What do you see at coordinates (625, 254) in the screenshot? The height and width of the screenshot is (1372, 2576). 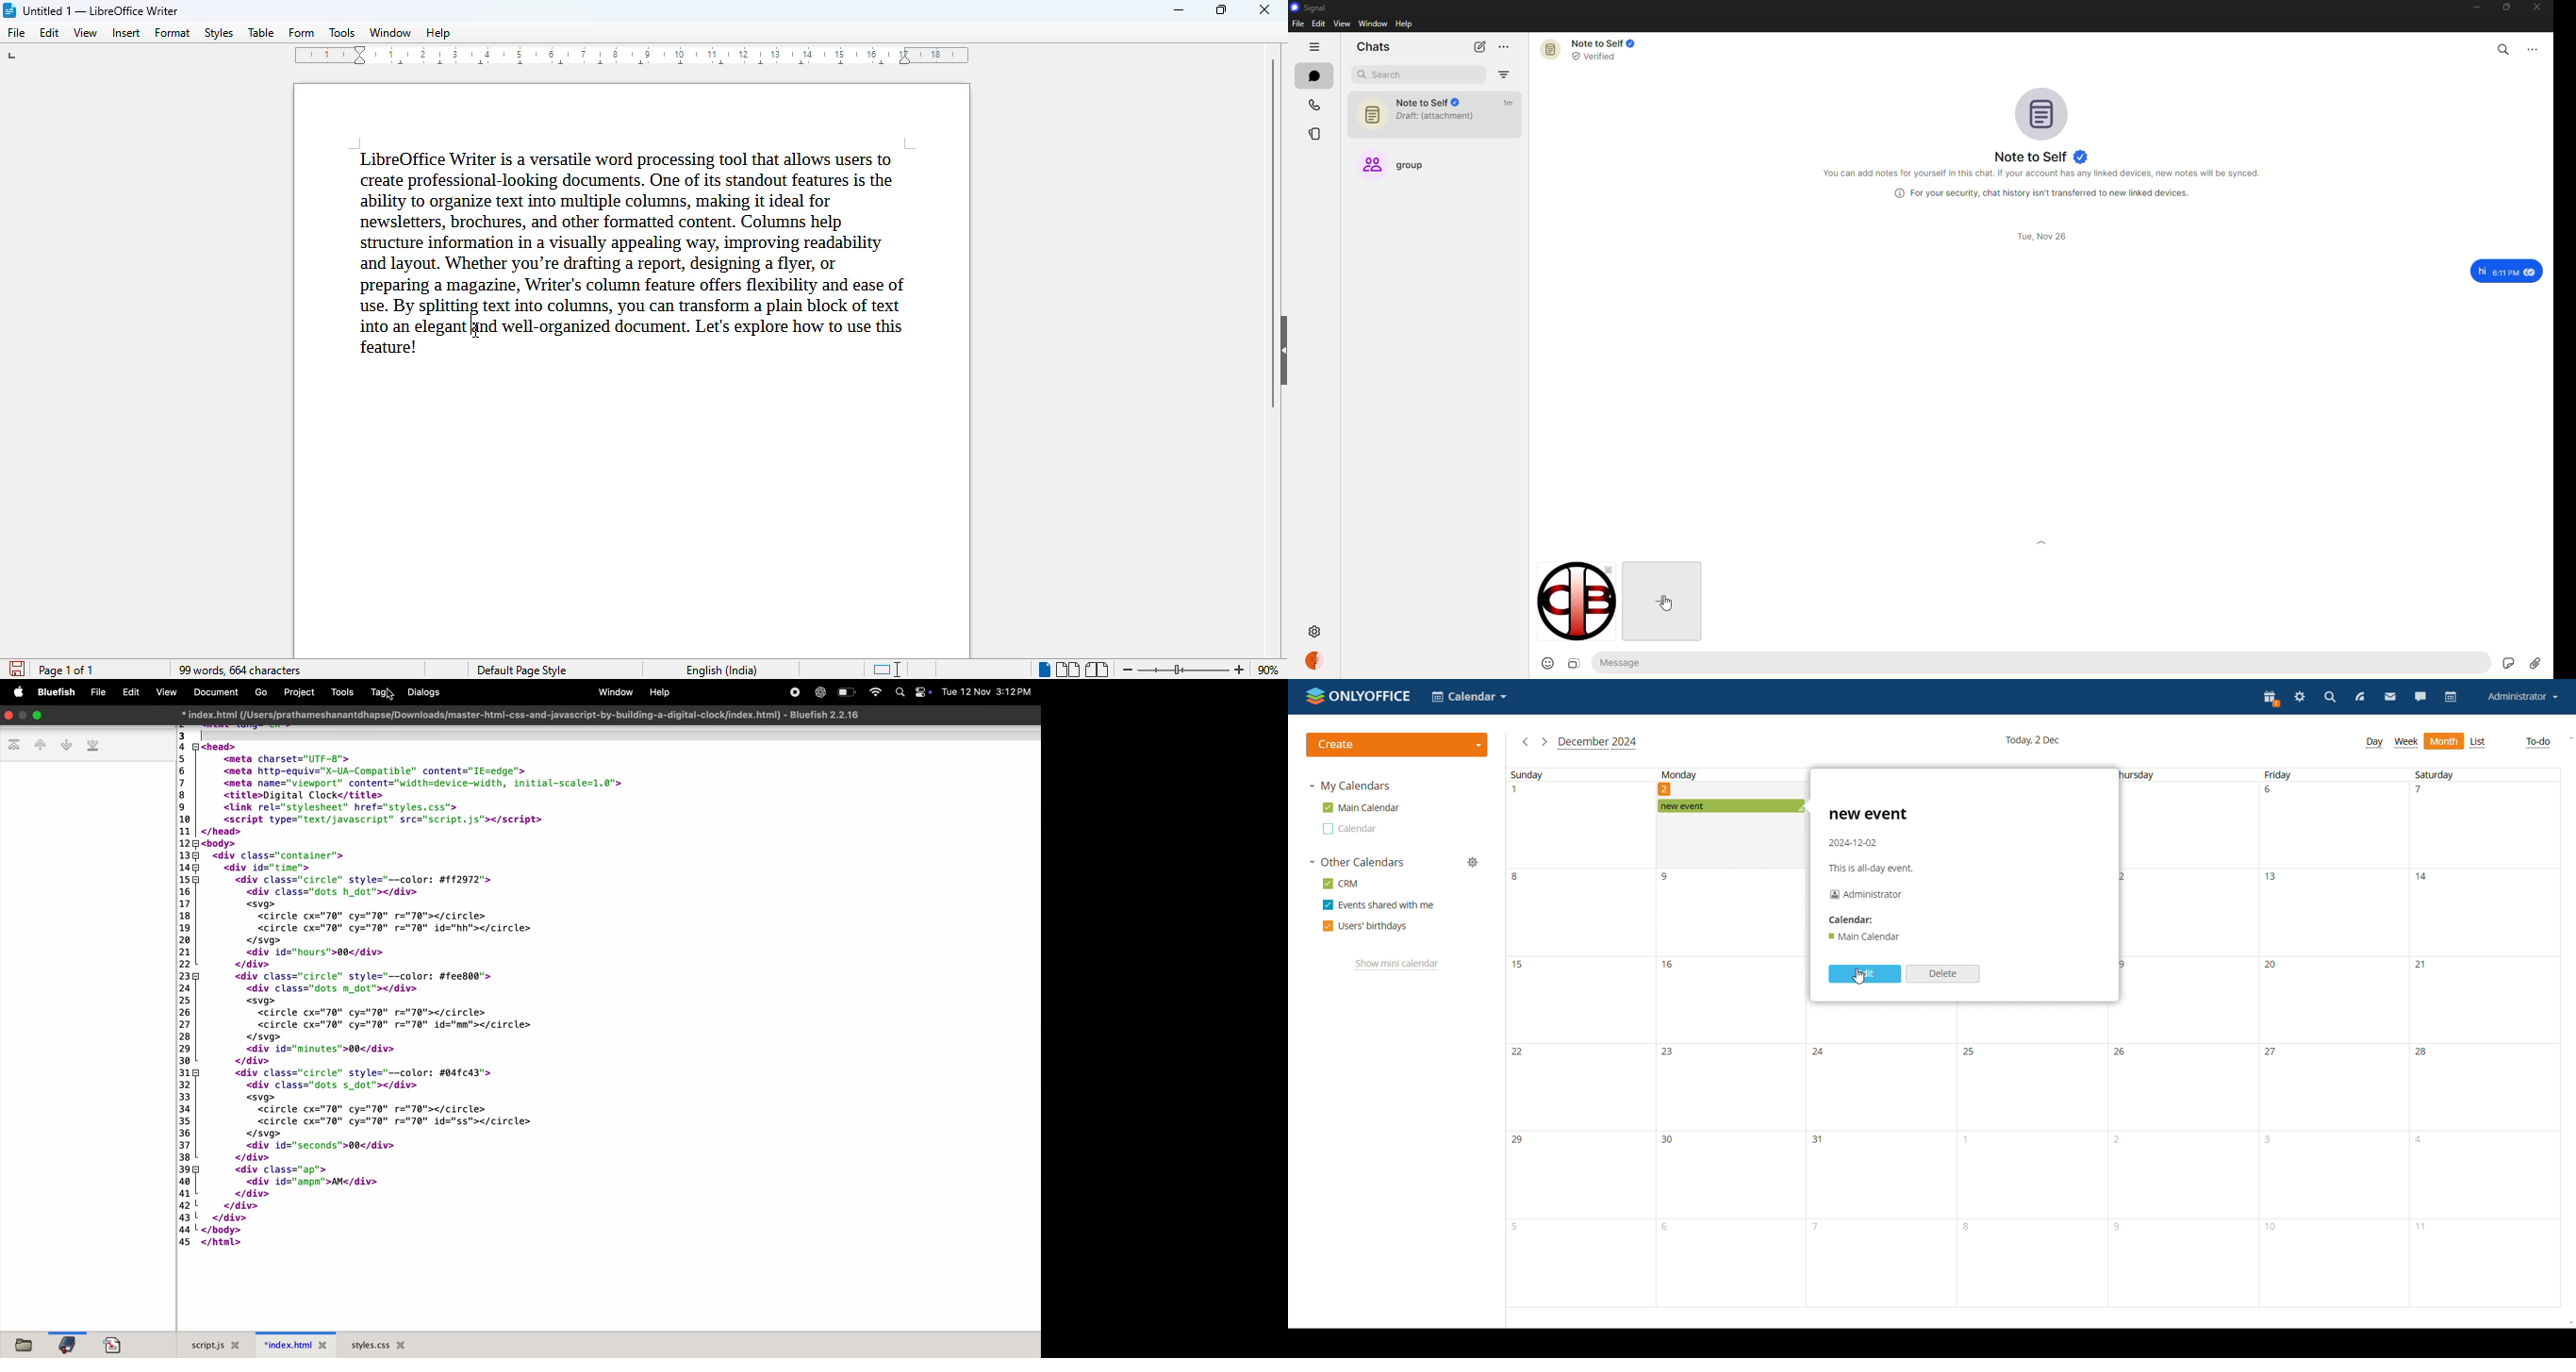 I see `LibreOffice Writer is a versatile word processing tool that allows users to create professional-looking documents. One of its standout features is the ability to organize text into multiple columns, making it ideal for newsletters, brochures, and other formatted content. Columns help structure information in a visually appealing way, improving readability and layout. Whether you're drafting a report, designing a flyer, or preparing a magazine, Writer's column feature offers flexibility and ease of use. By splitting text into columns, you can transform a plain block of text into an elegant and well-organized document. Let's explore how to use this feature!` at bounding box center [625, 254].